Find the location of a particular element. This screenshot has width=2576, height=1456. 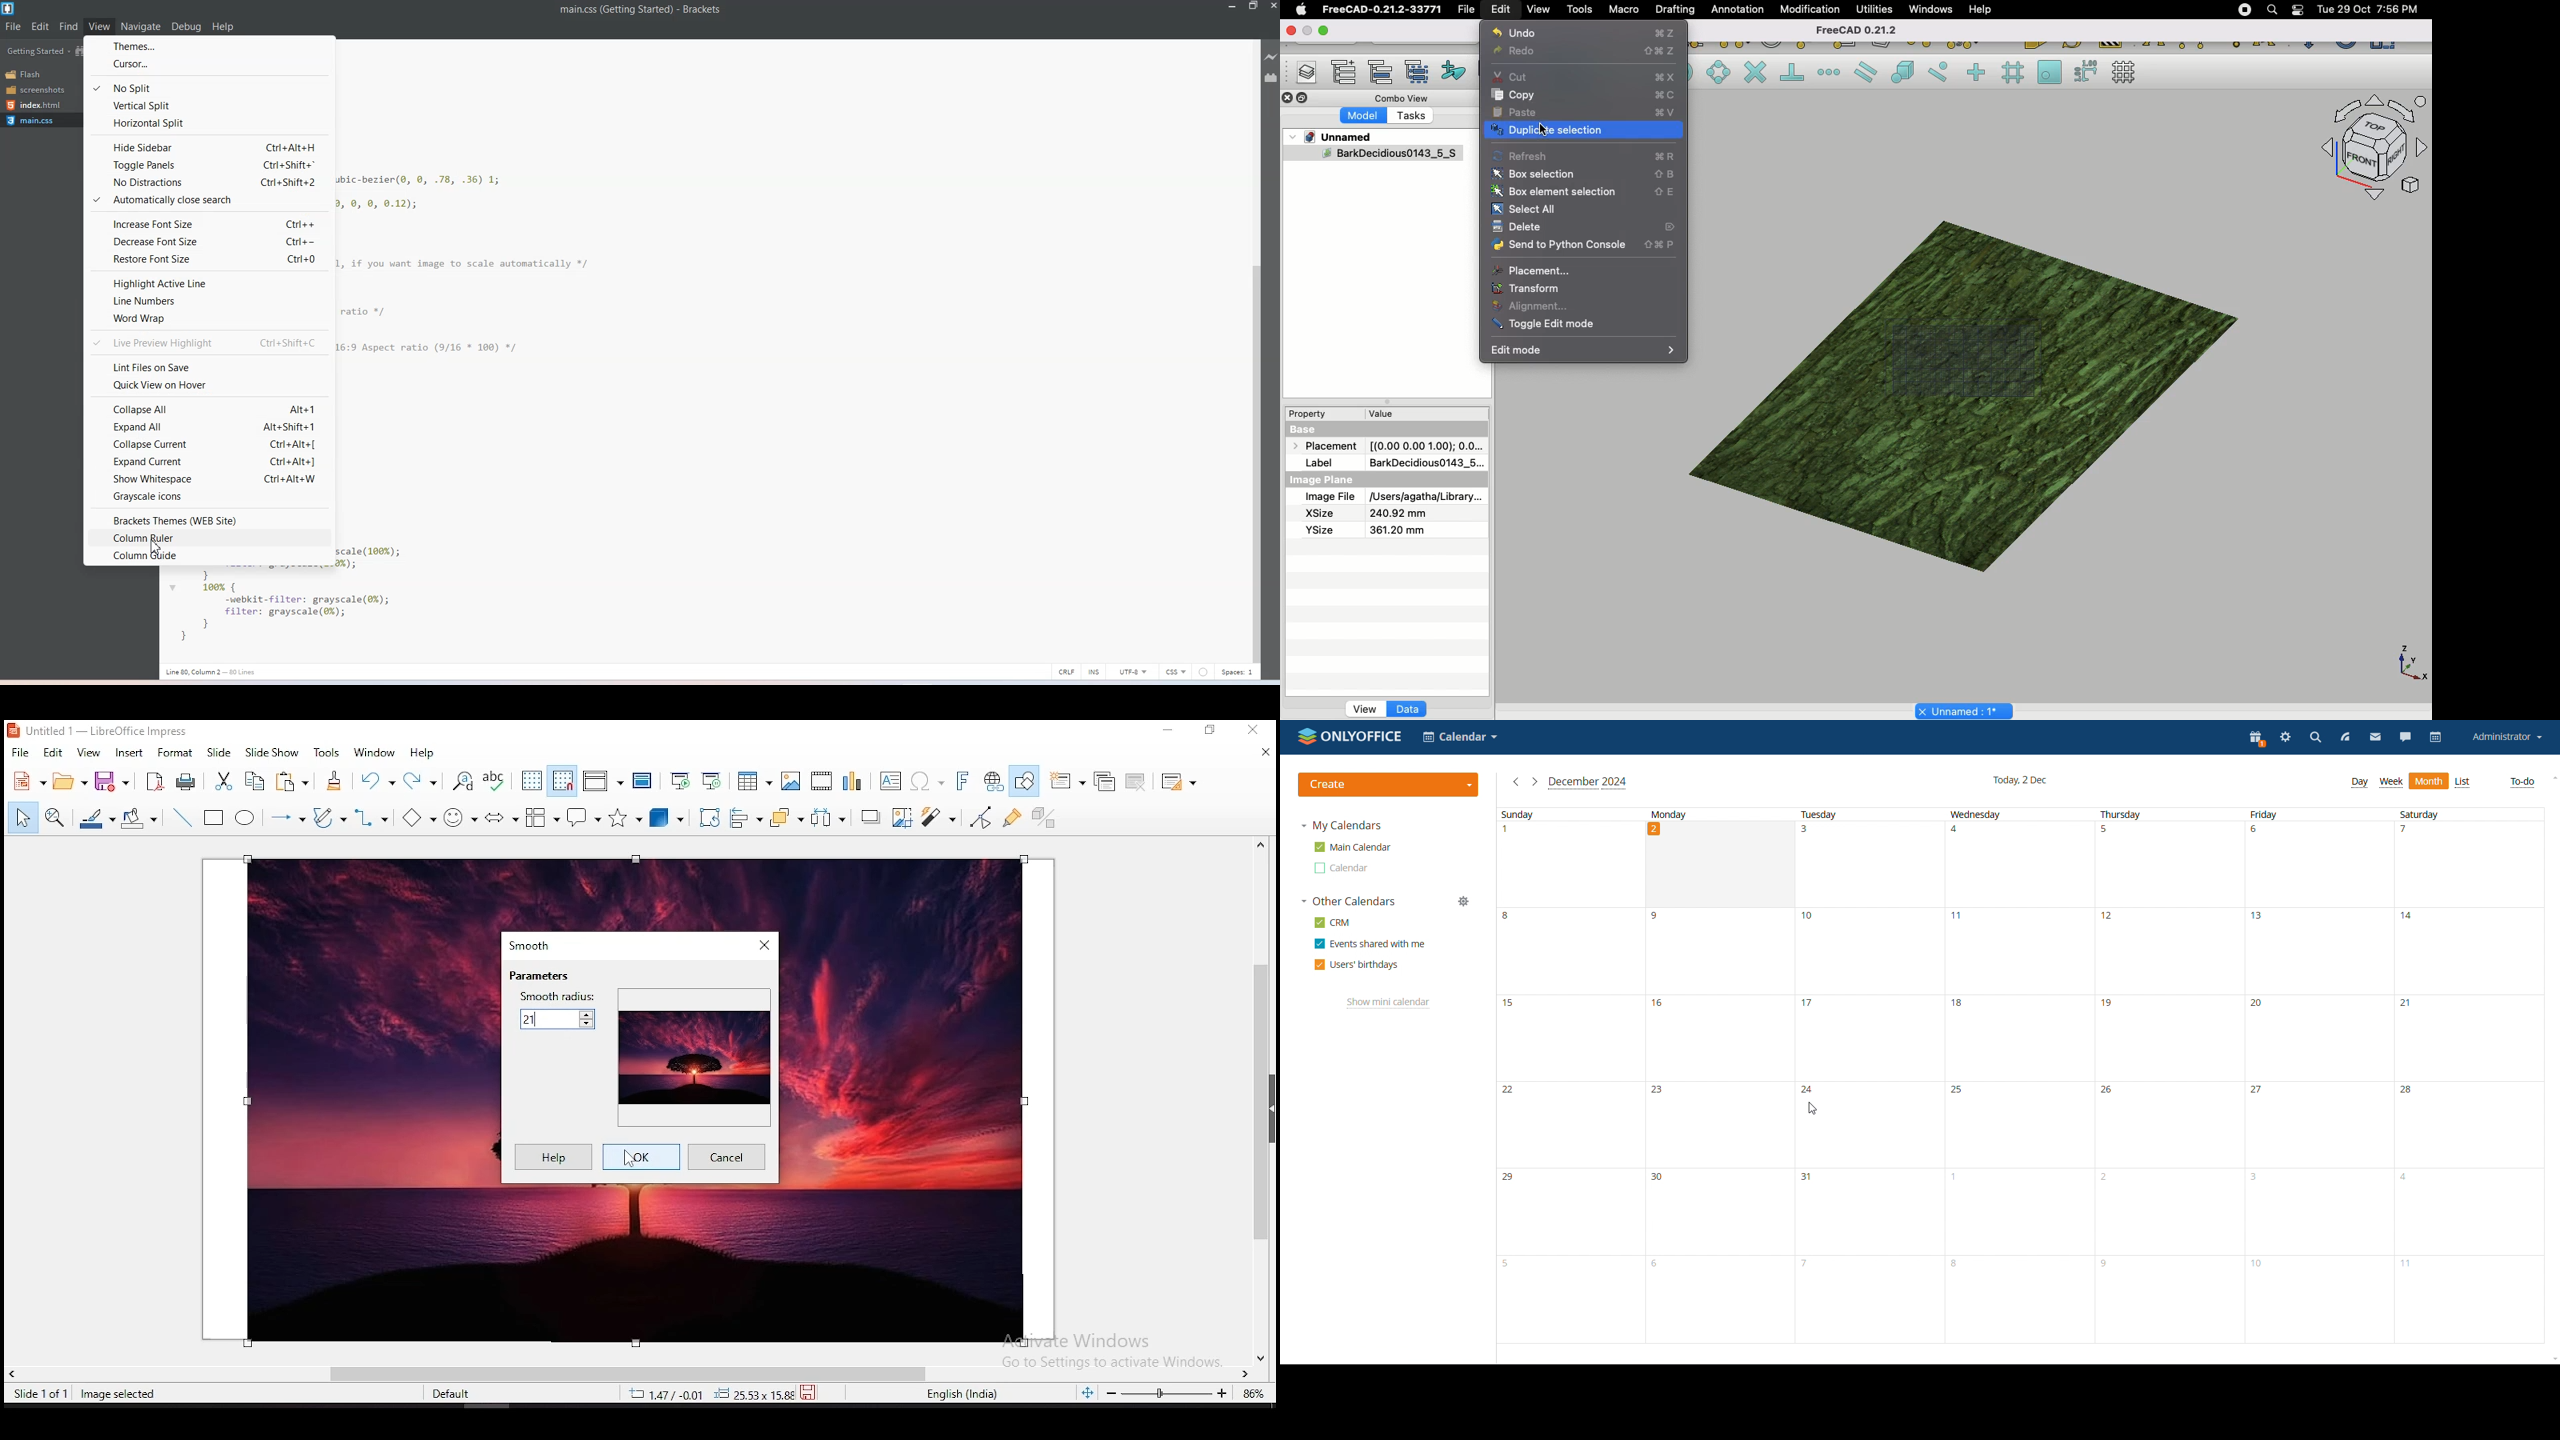

callout shape is located at coordinates (584, 821).